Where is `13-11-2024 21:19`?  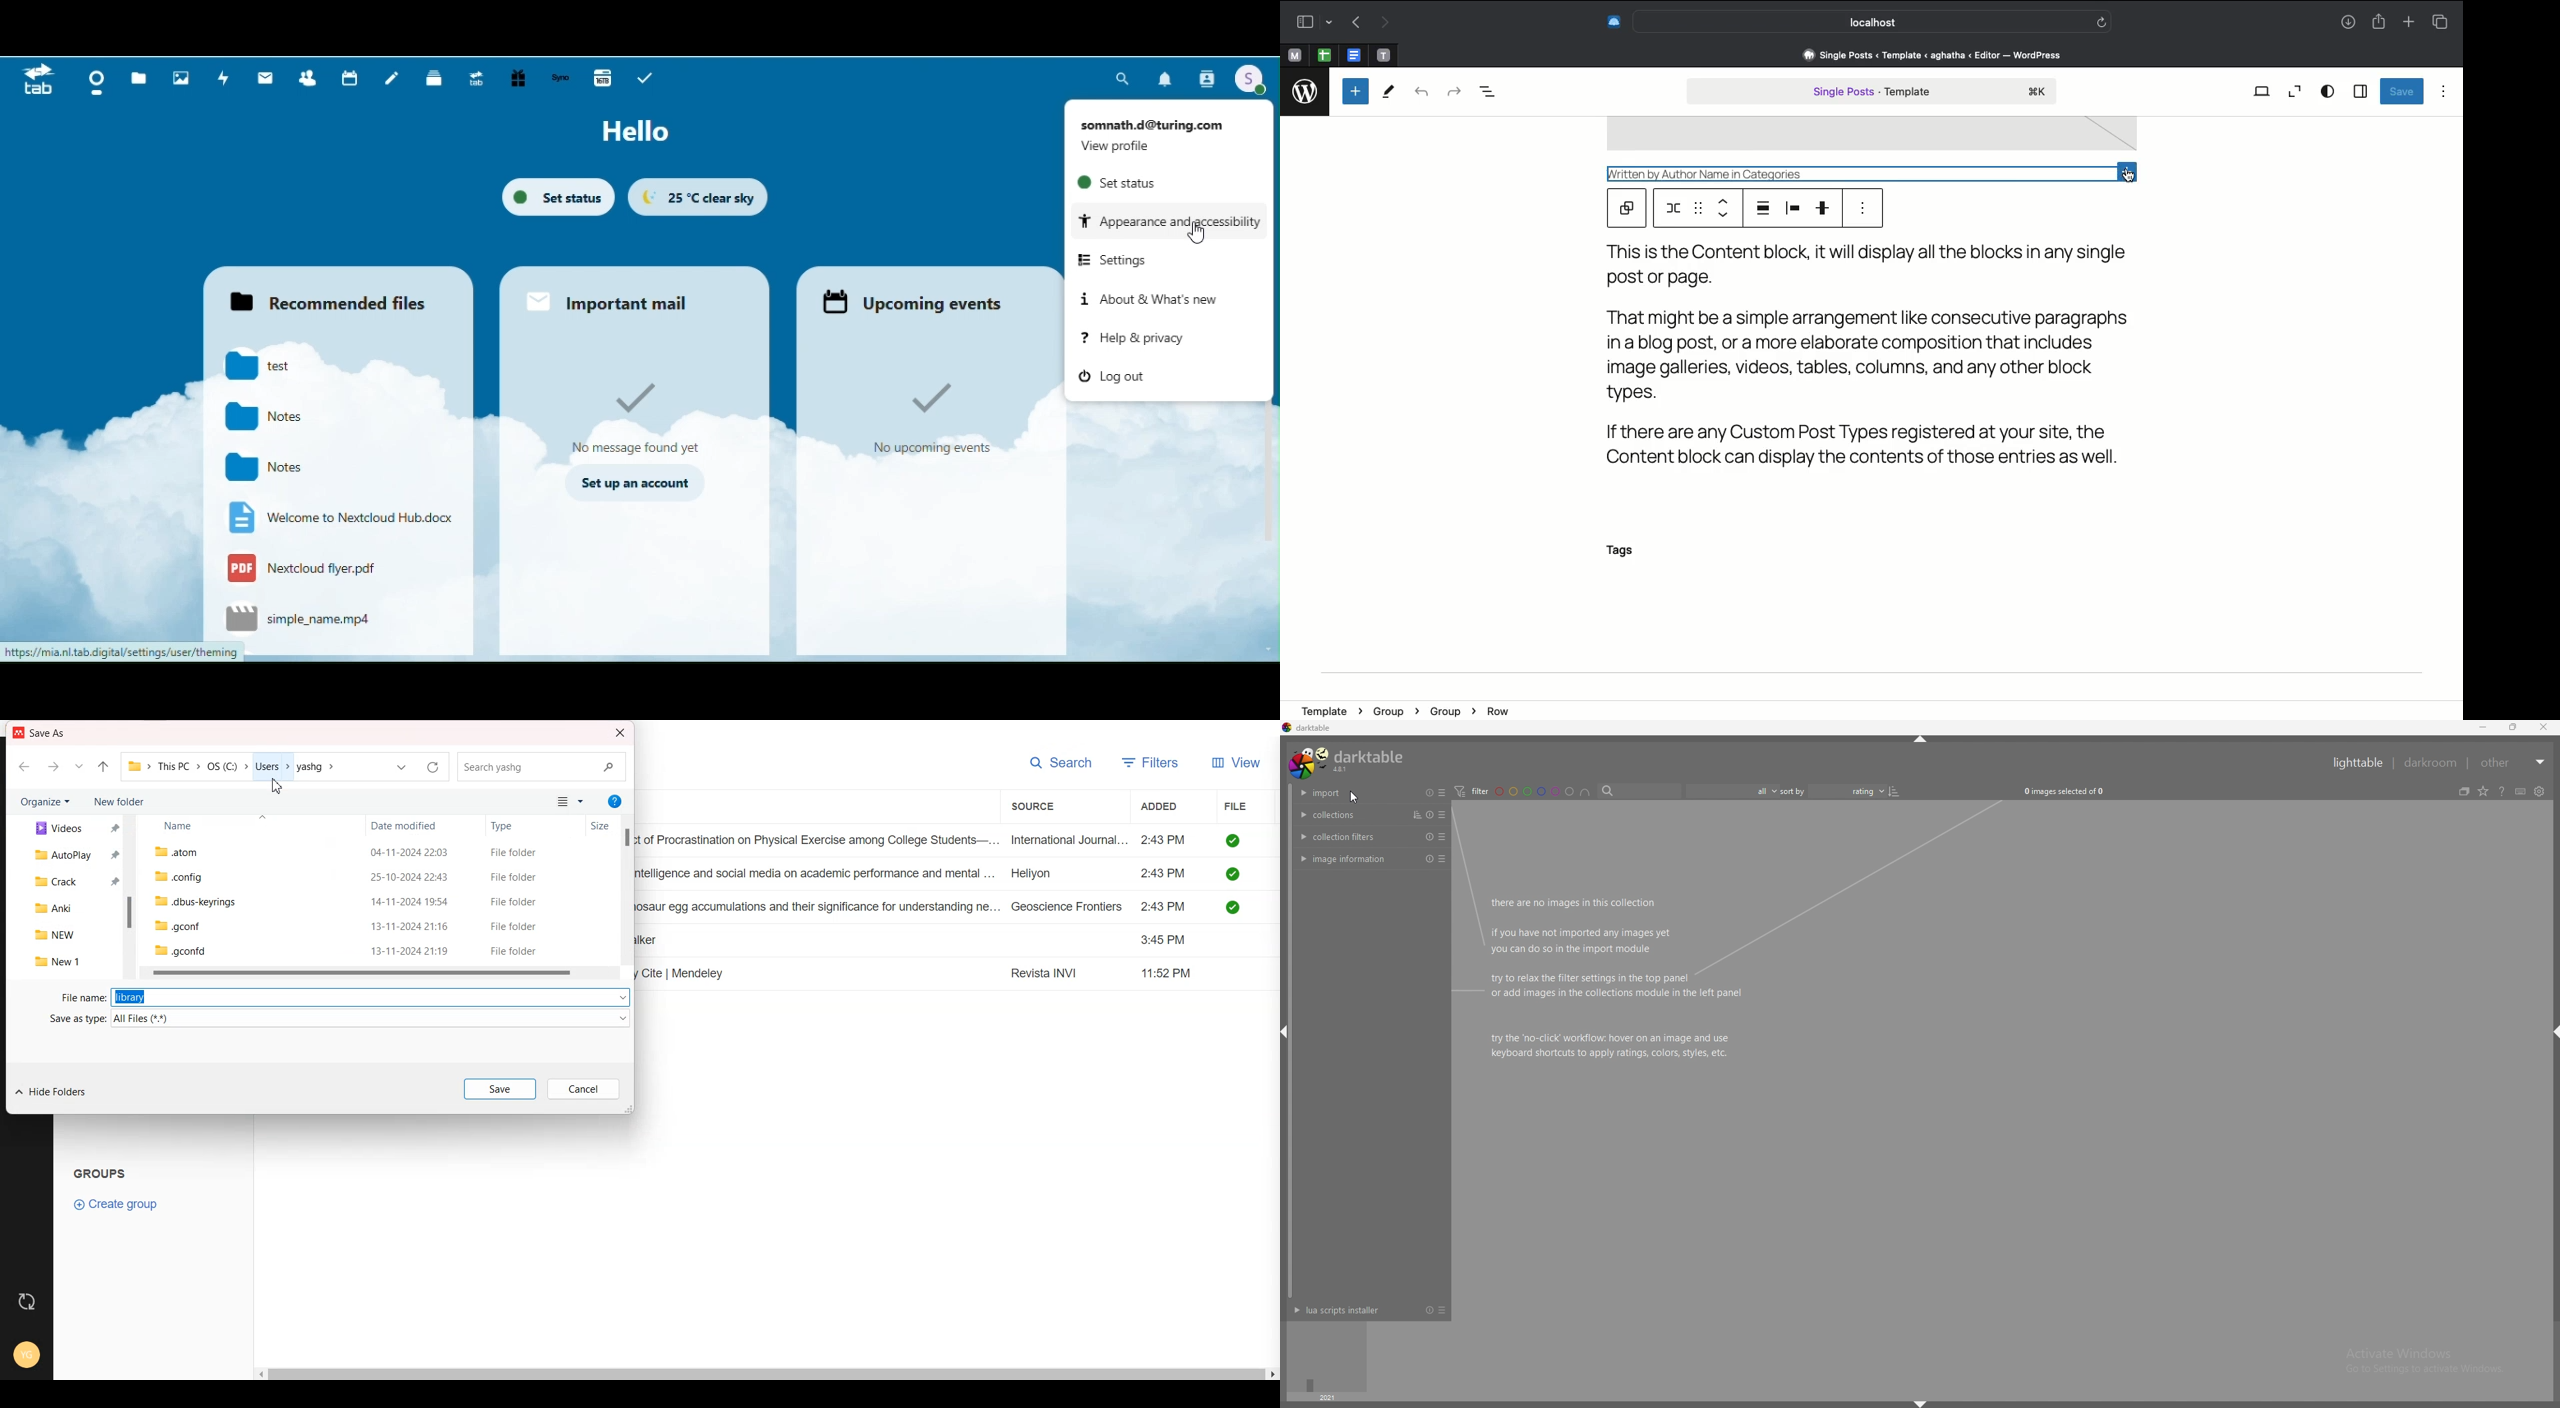 13-11-2024 21:19 is located at coordinates (412, 951).